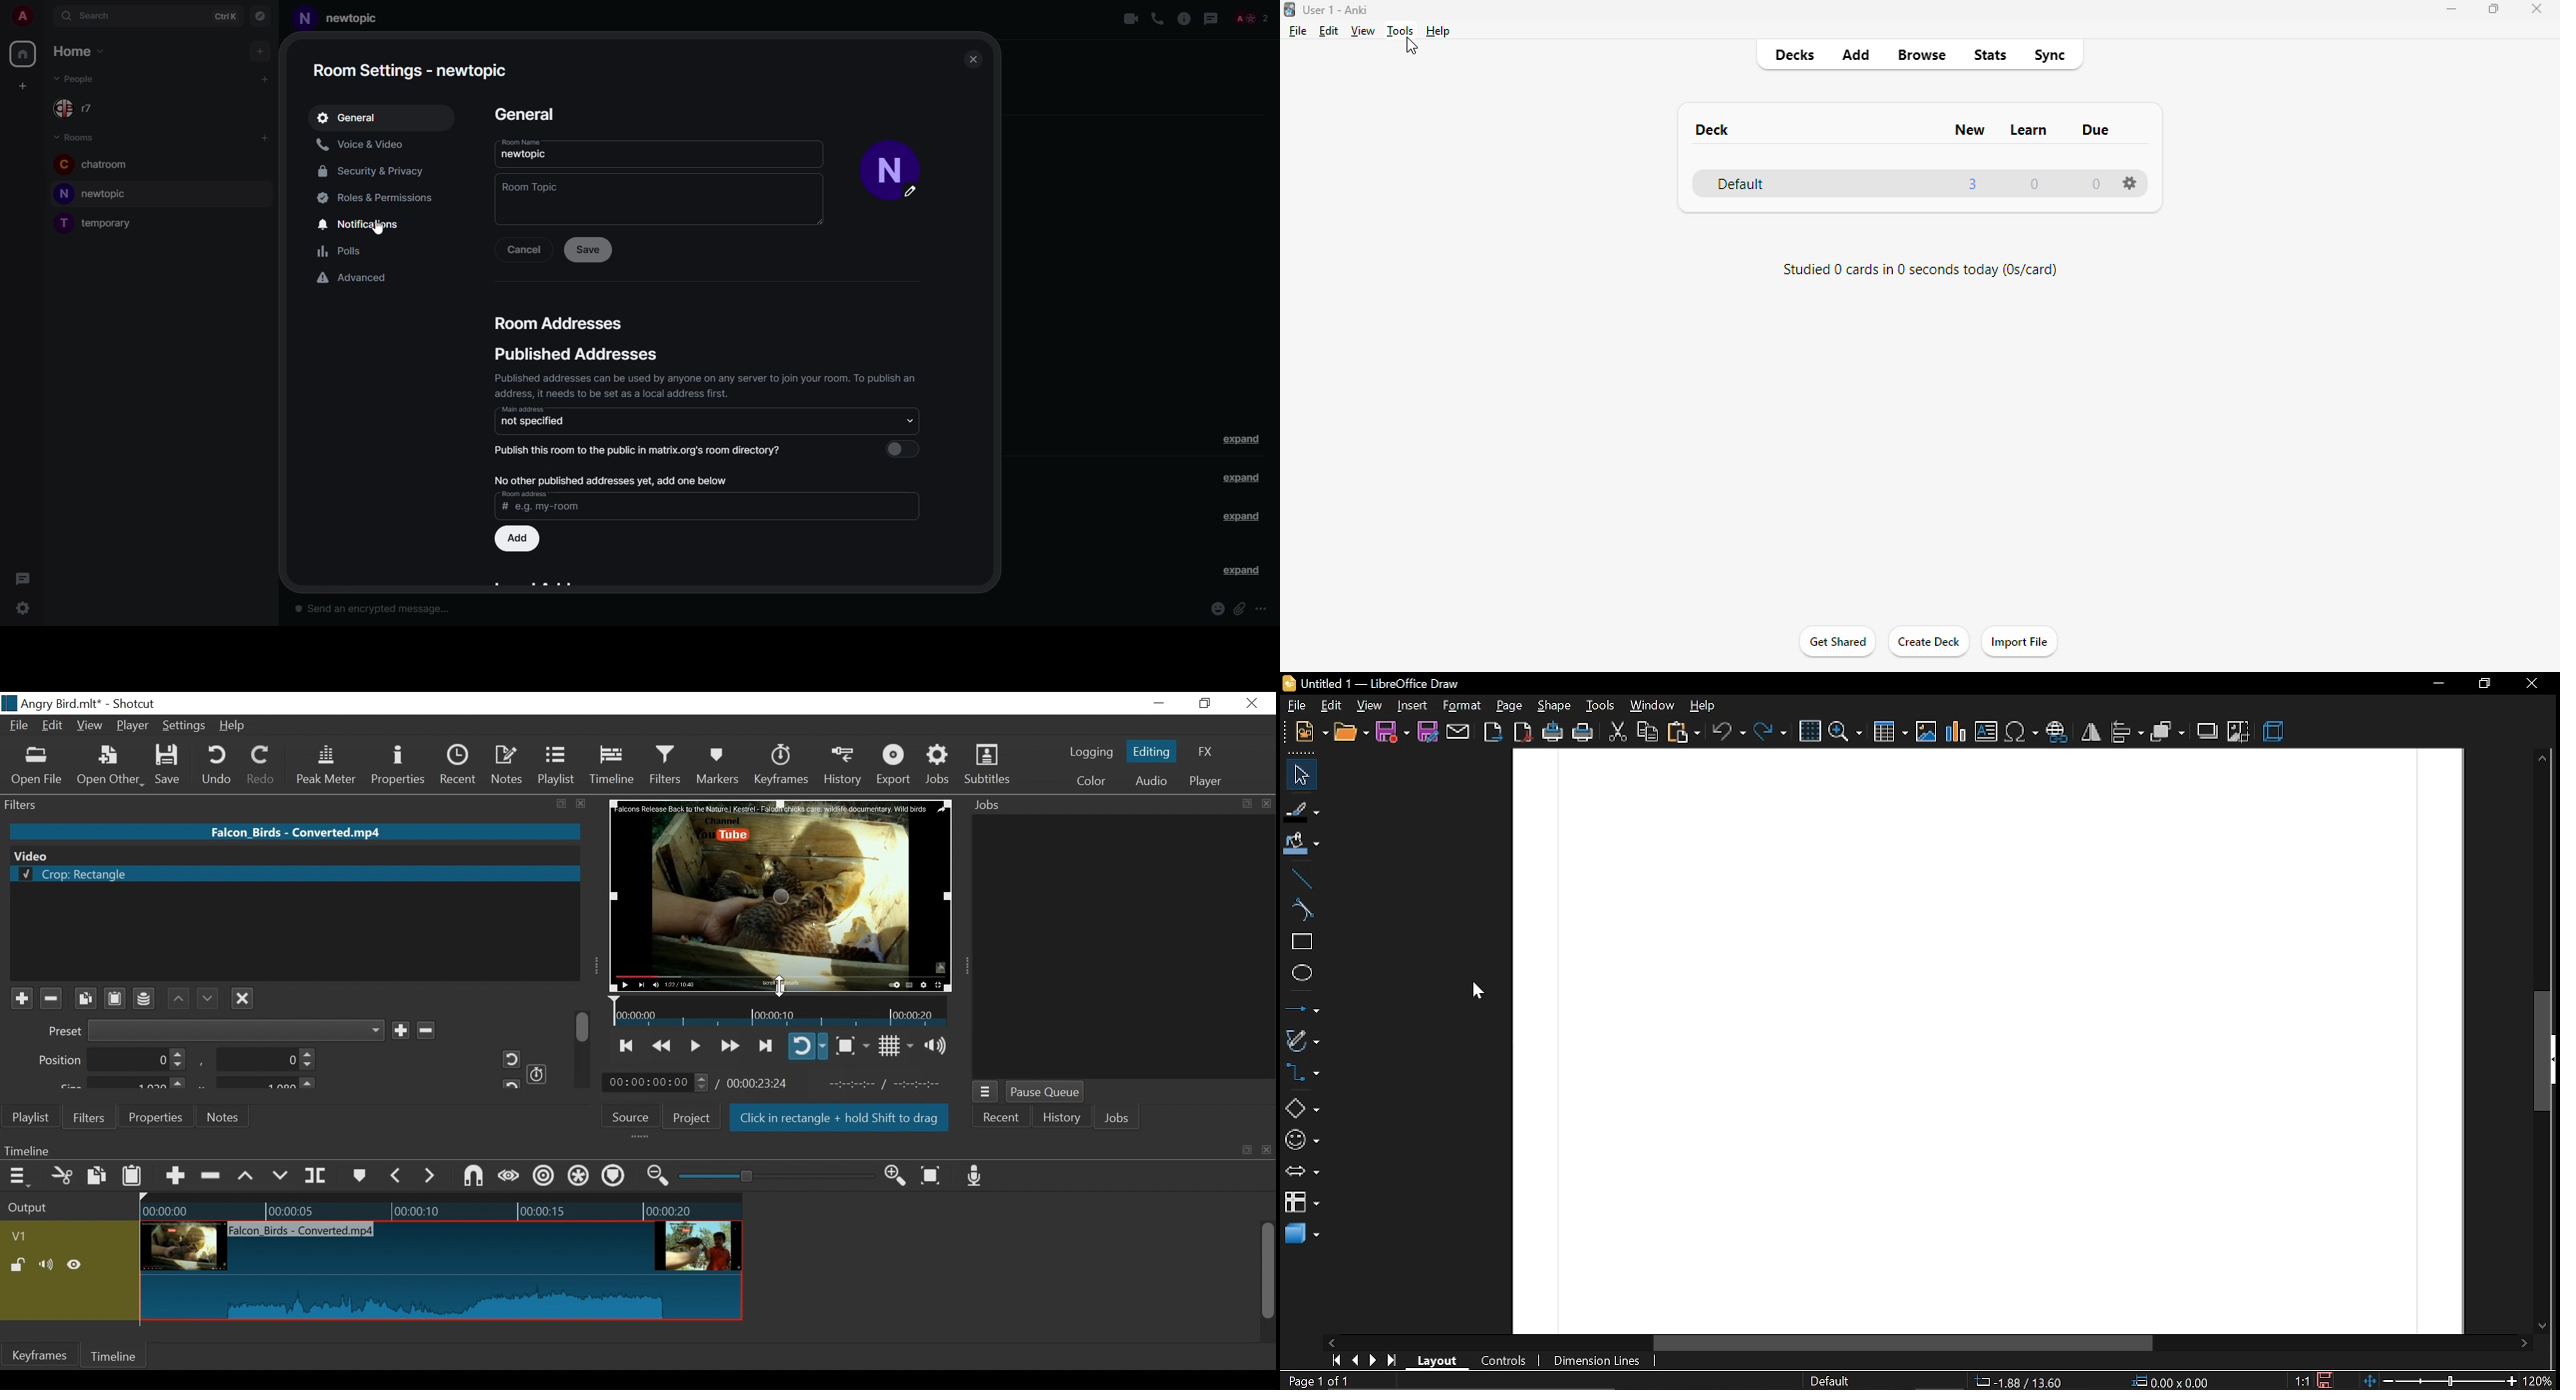 The height and width of the screenshot is (1400, 2576). Describe the element at coordinates (1462, 707) in the screenshot. I see `format` at that location.